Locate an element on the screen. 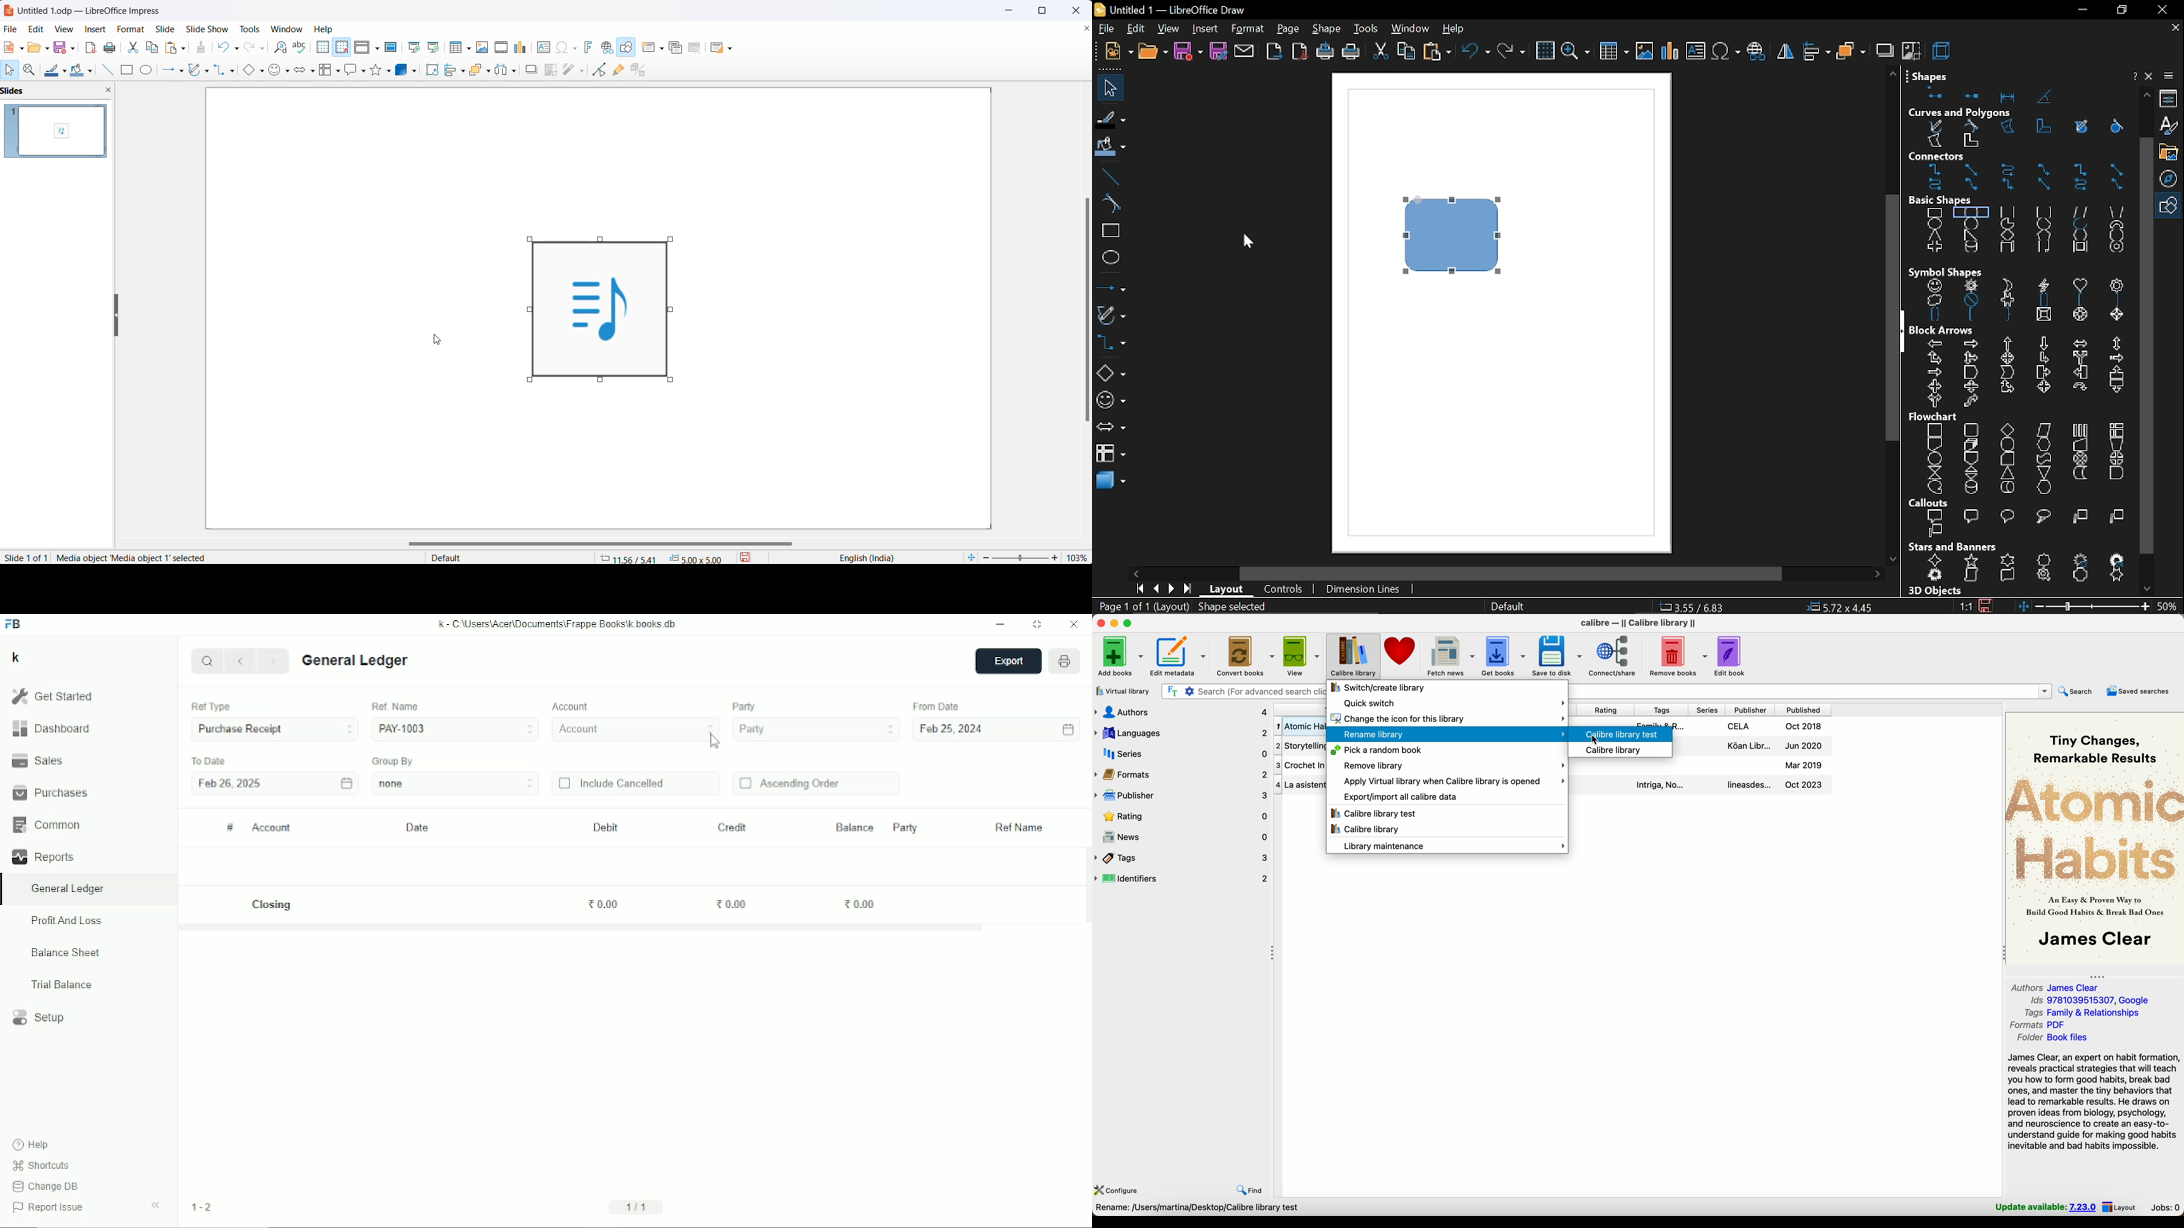 Image resolution: width=2184 pixels, height=1232 pixels. zoom is located at coordinates (1575, 53).